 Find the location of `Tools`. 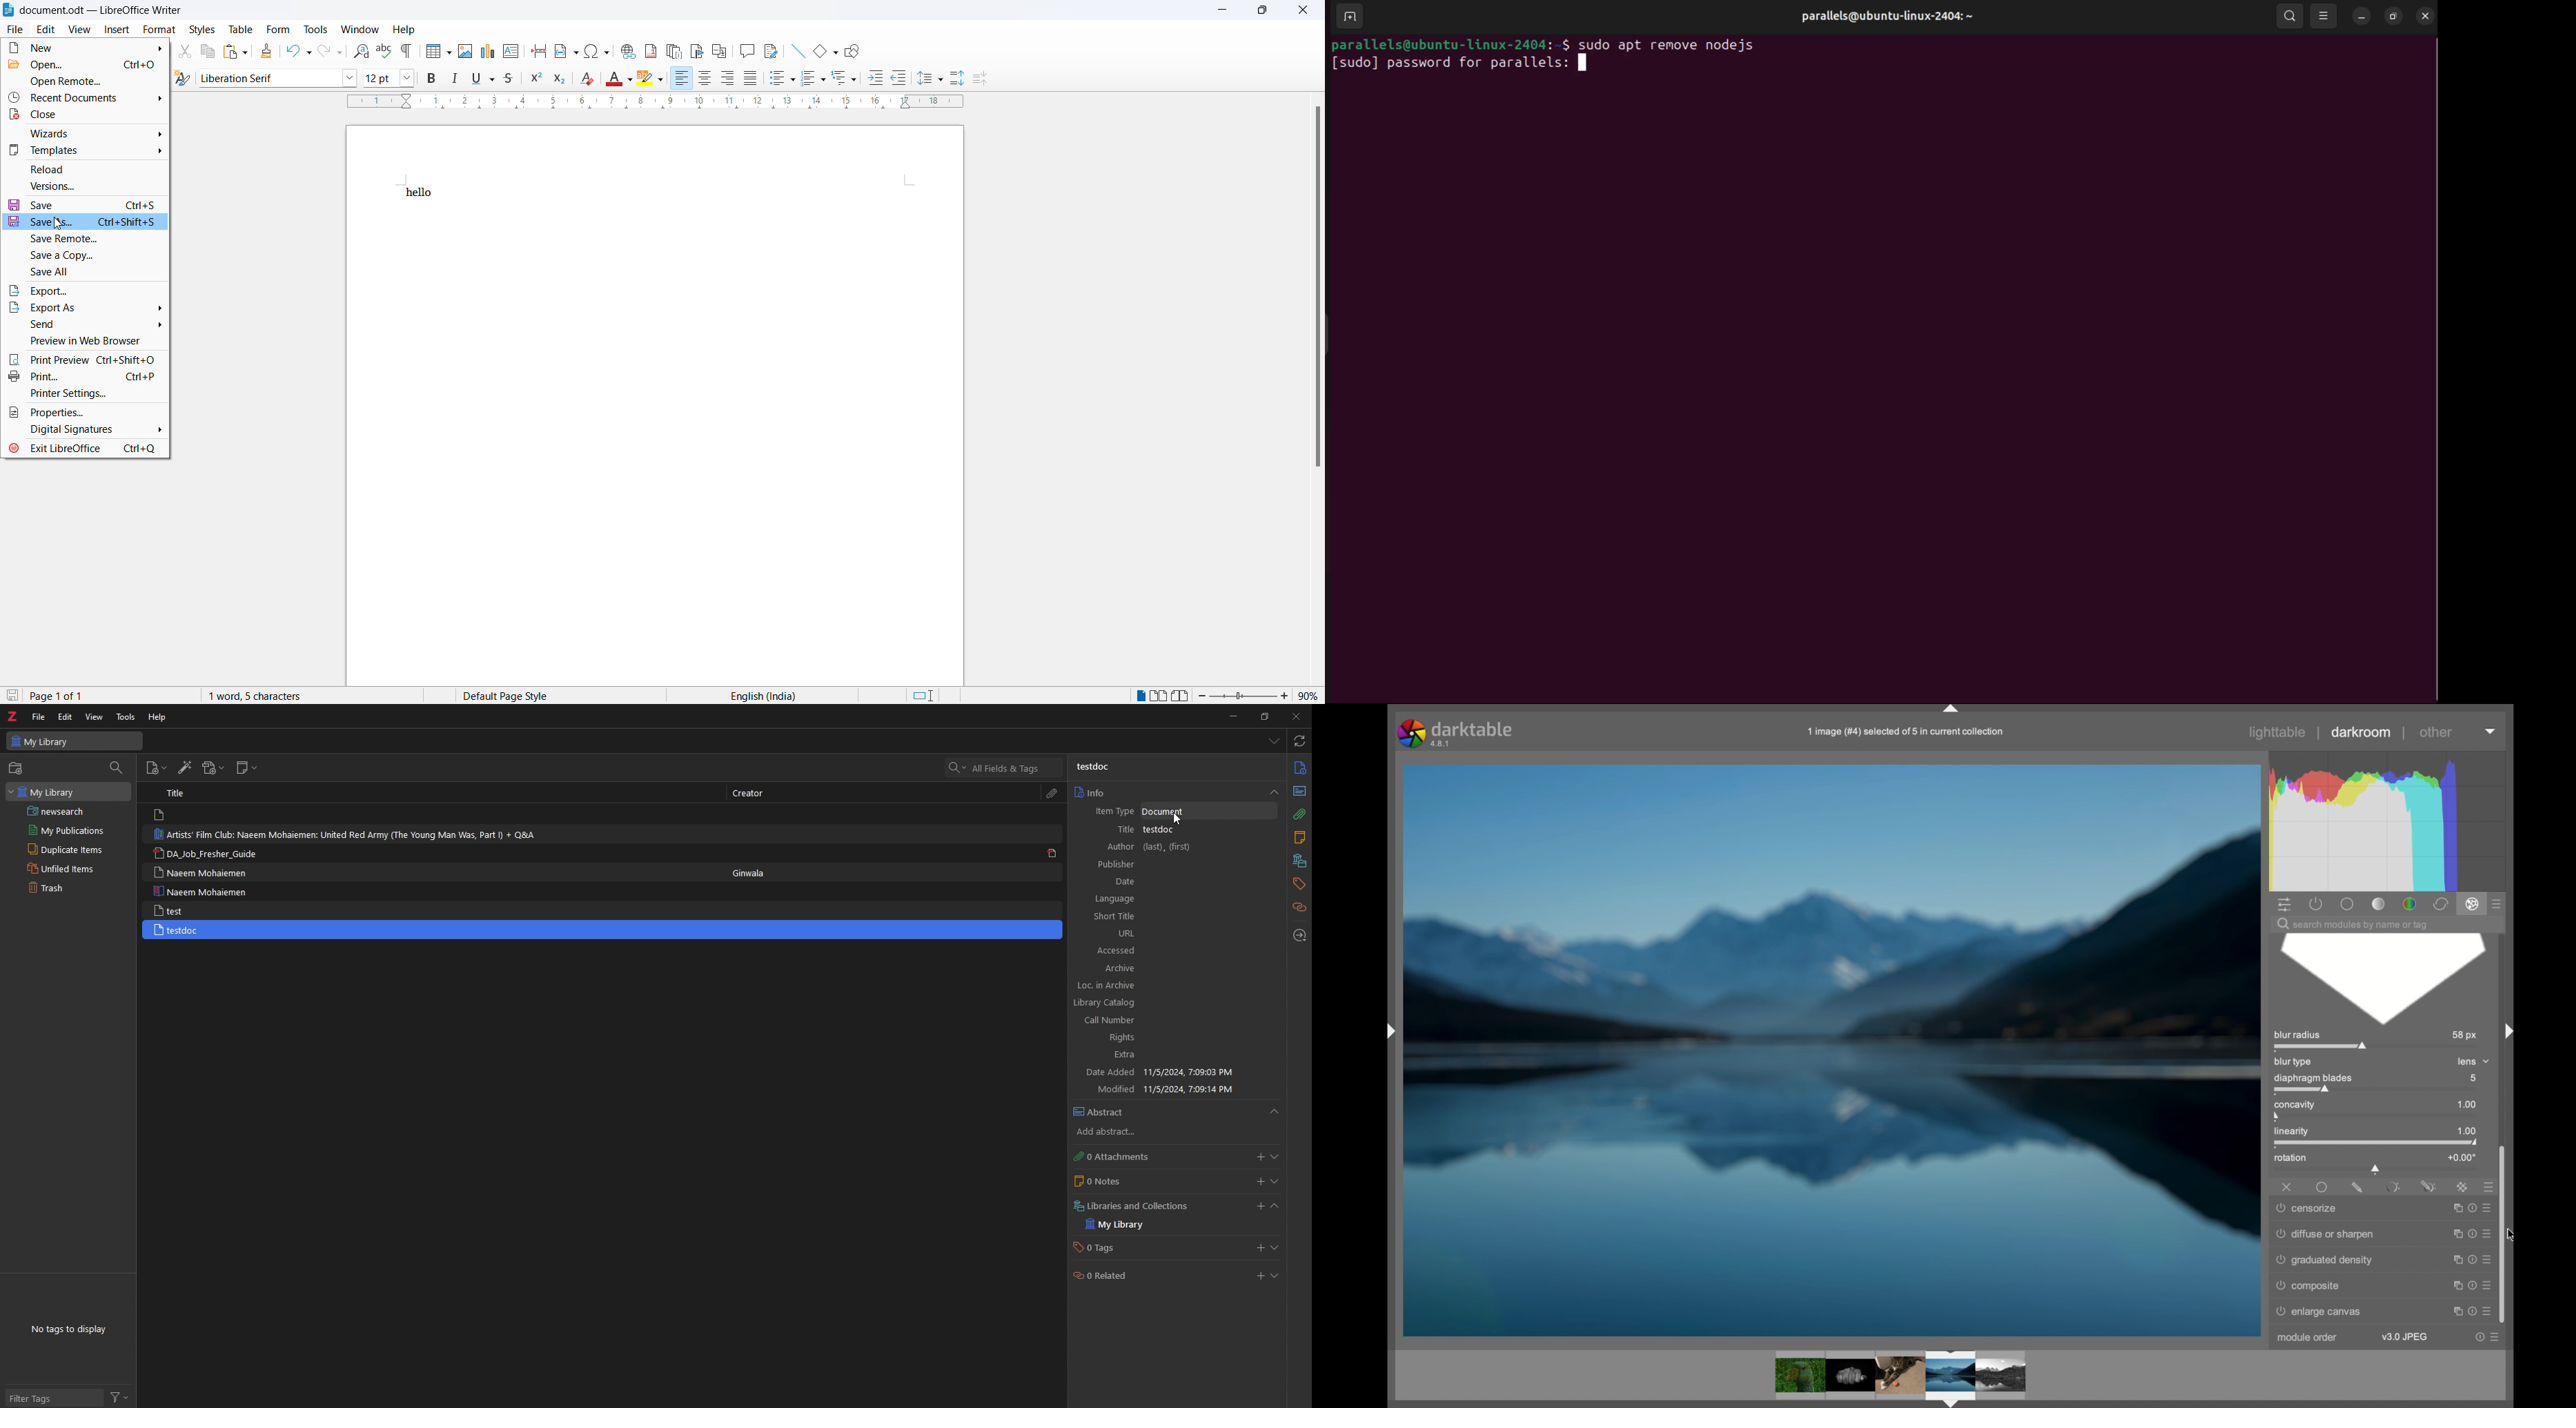

Tools is located at coordinates (315, 29).